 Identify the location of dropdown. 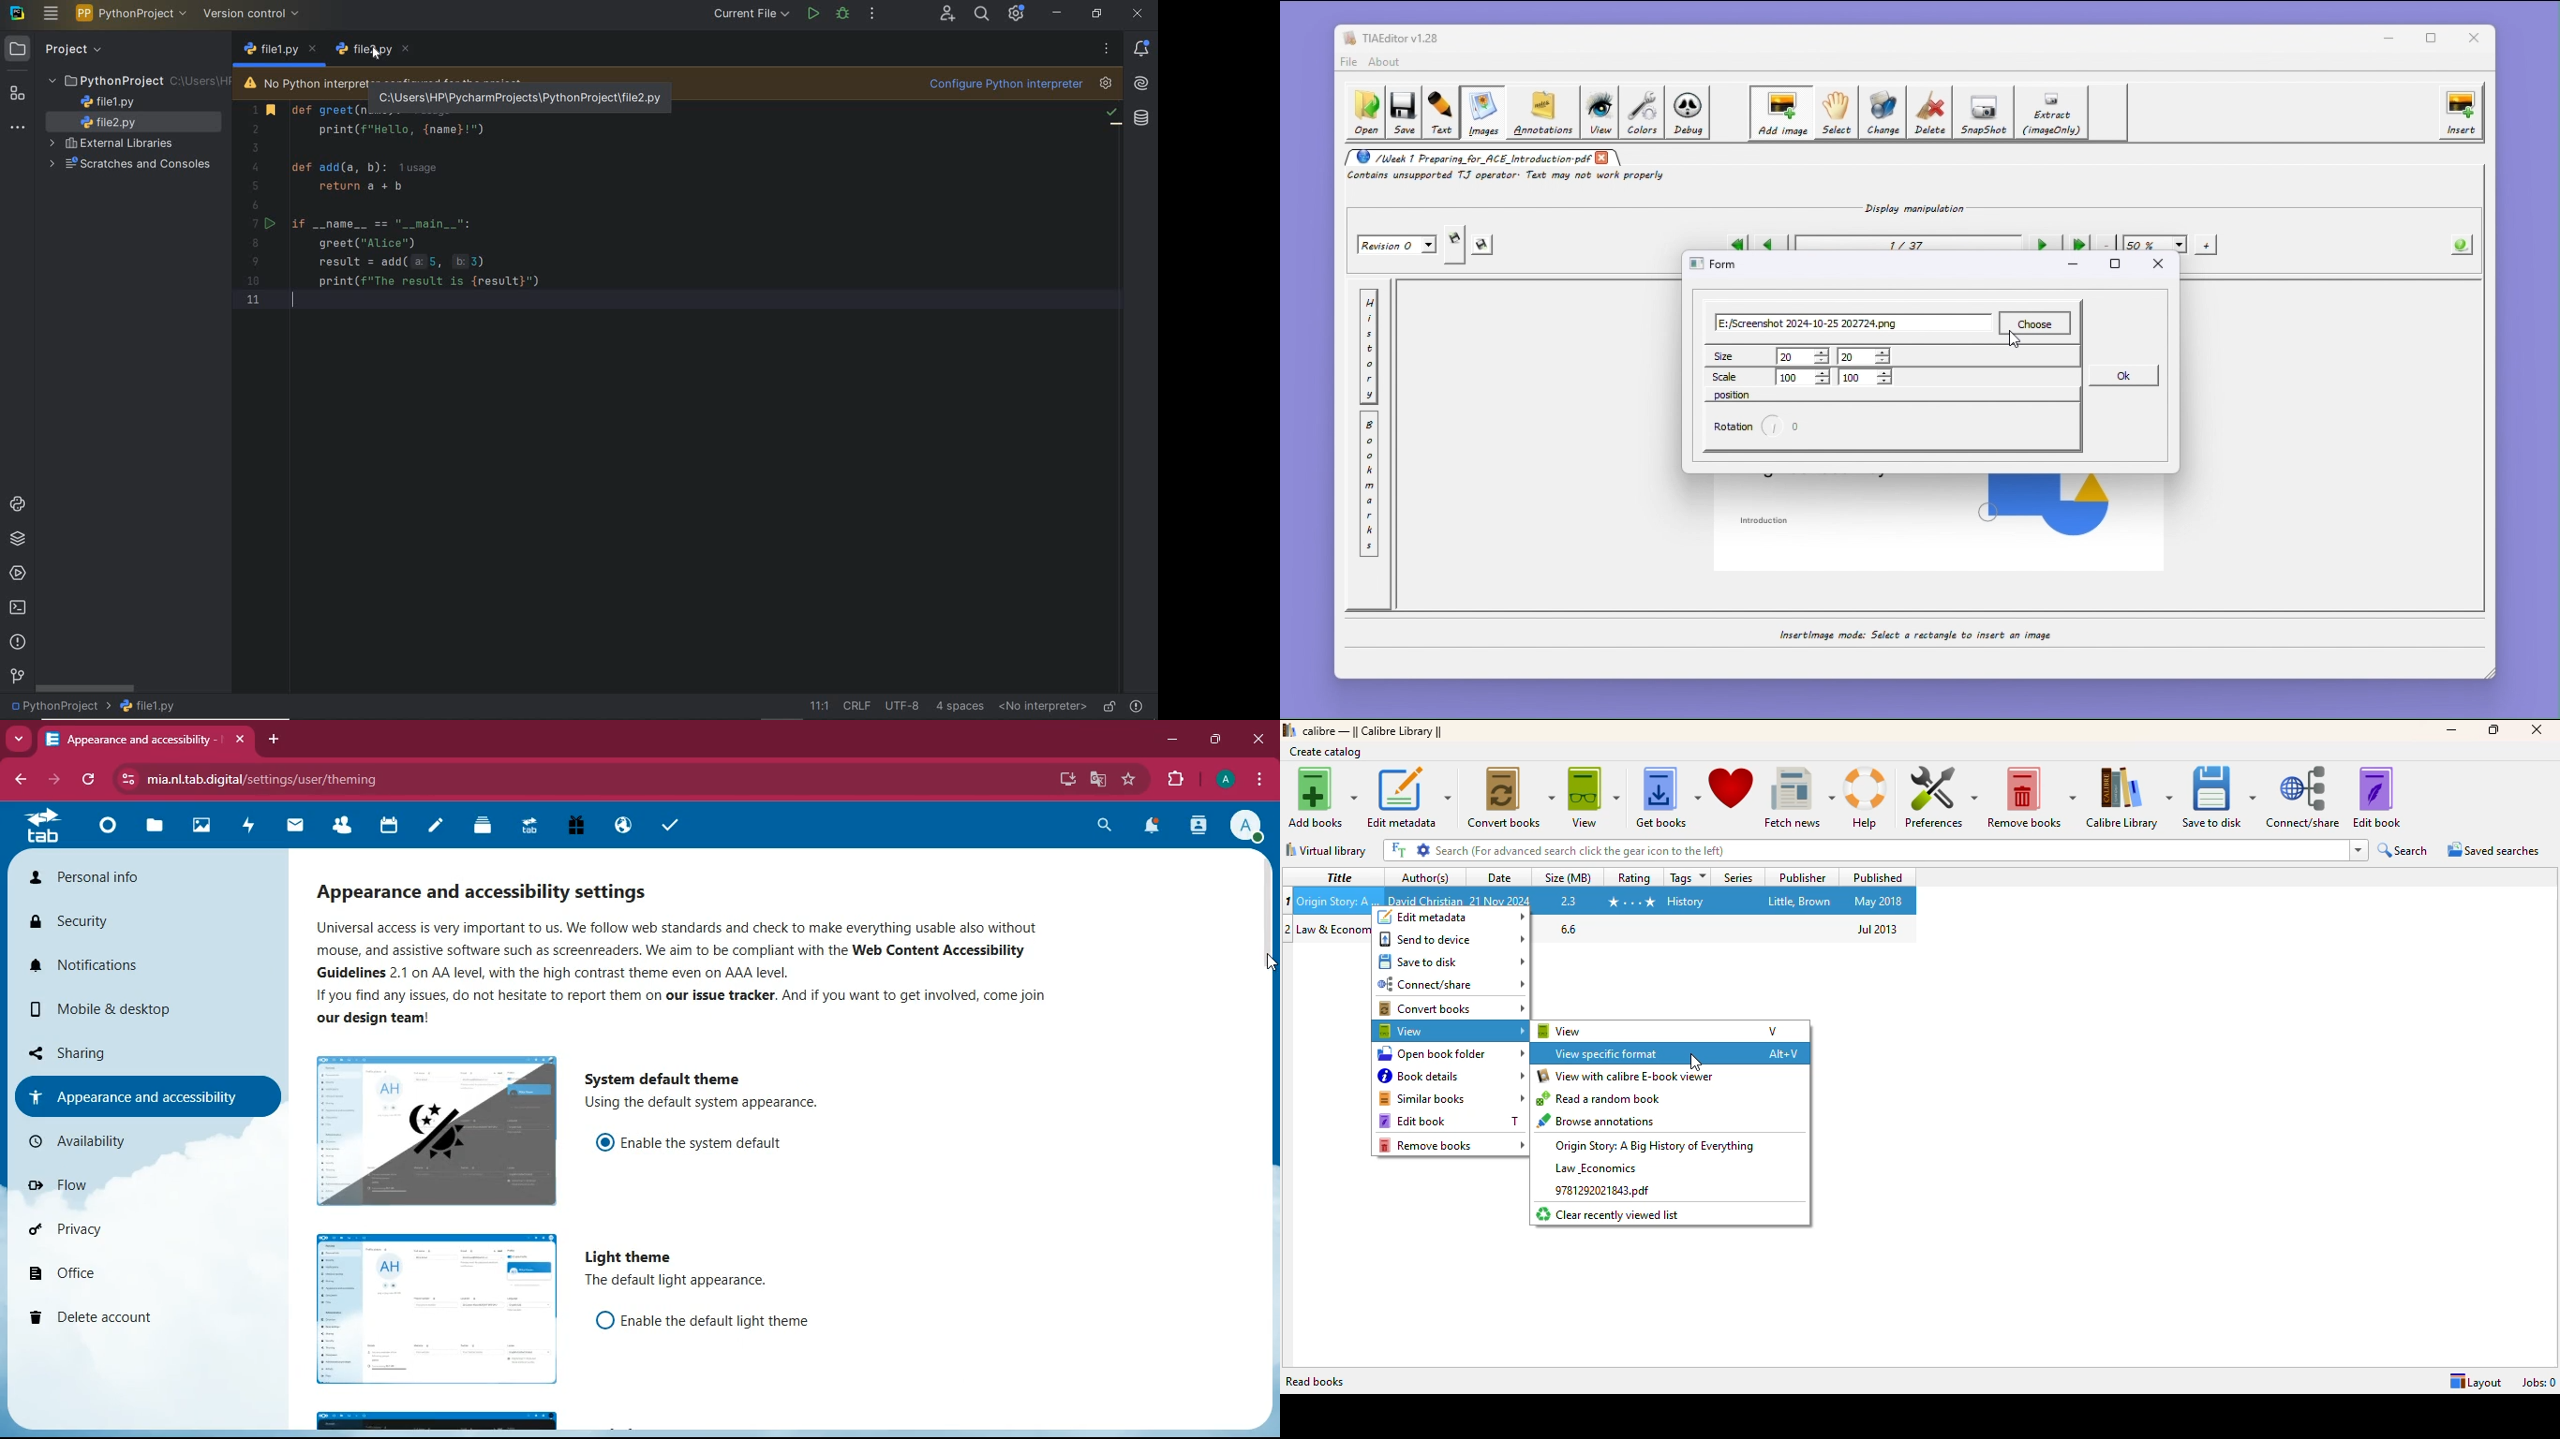
(2359, 850).